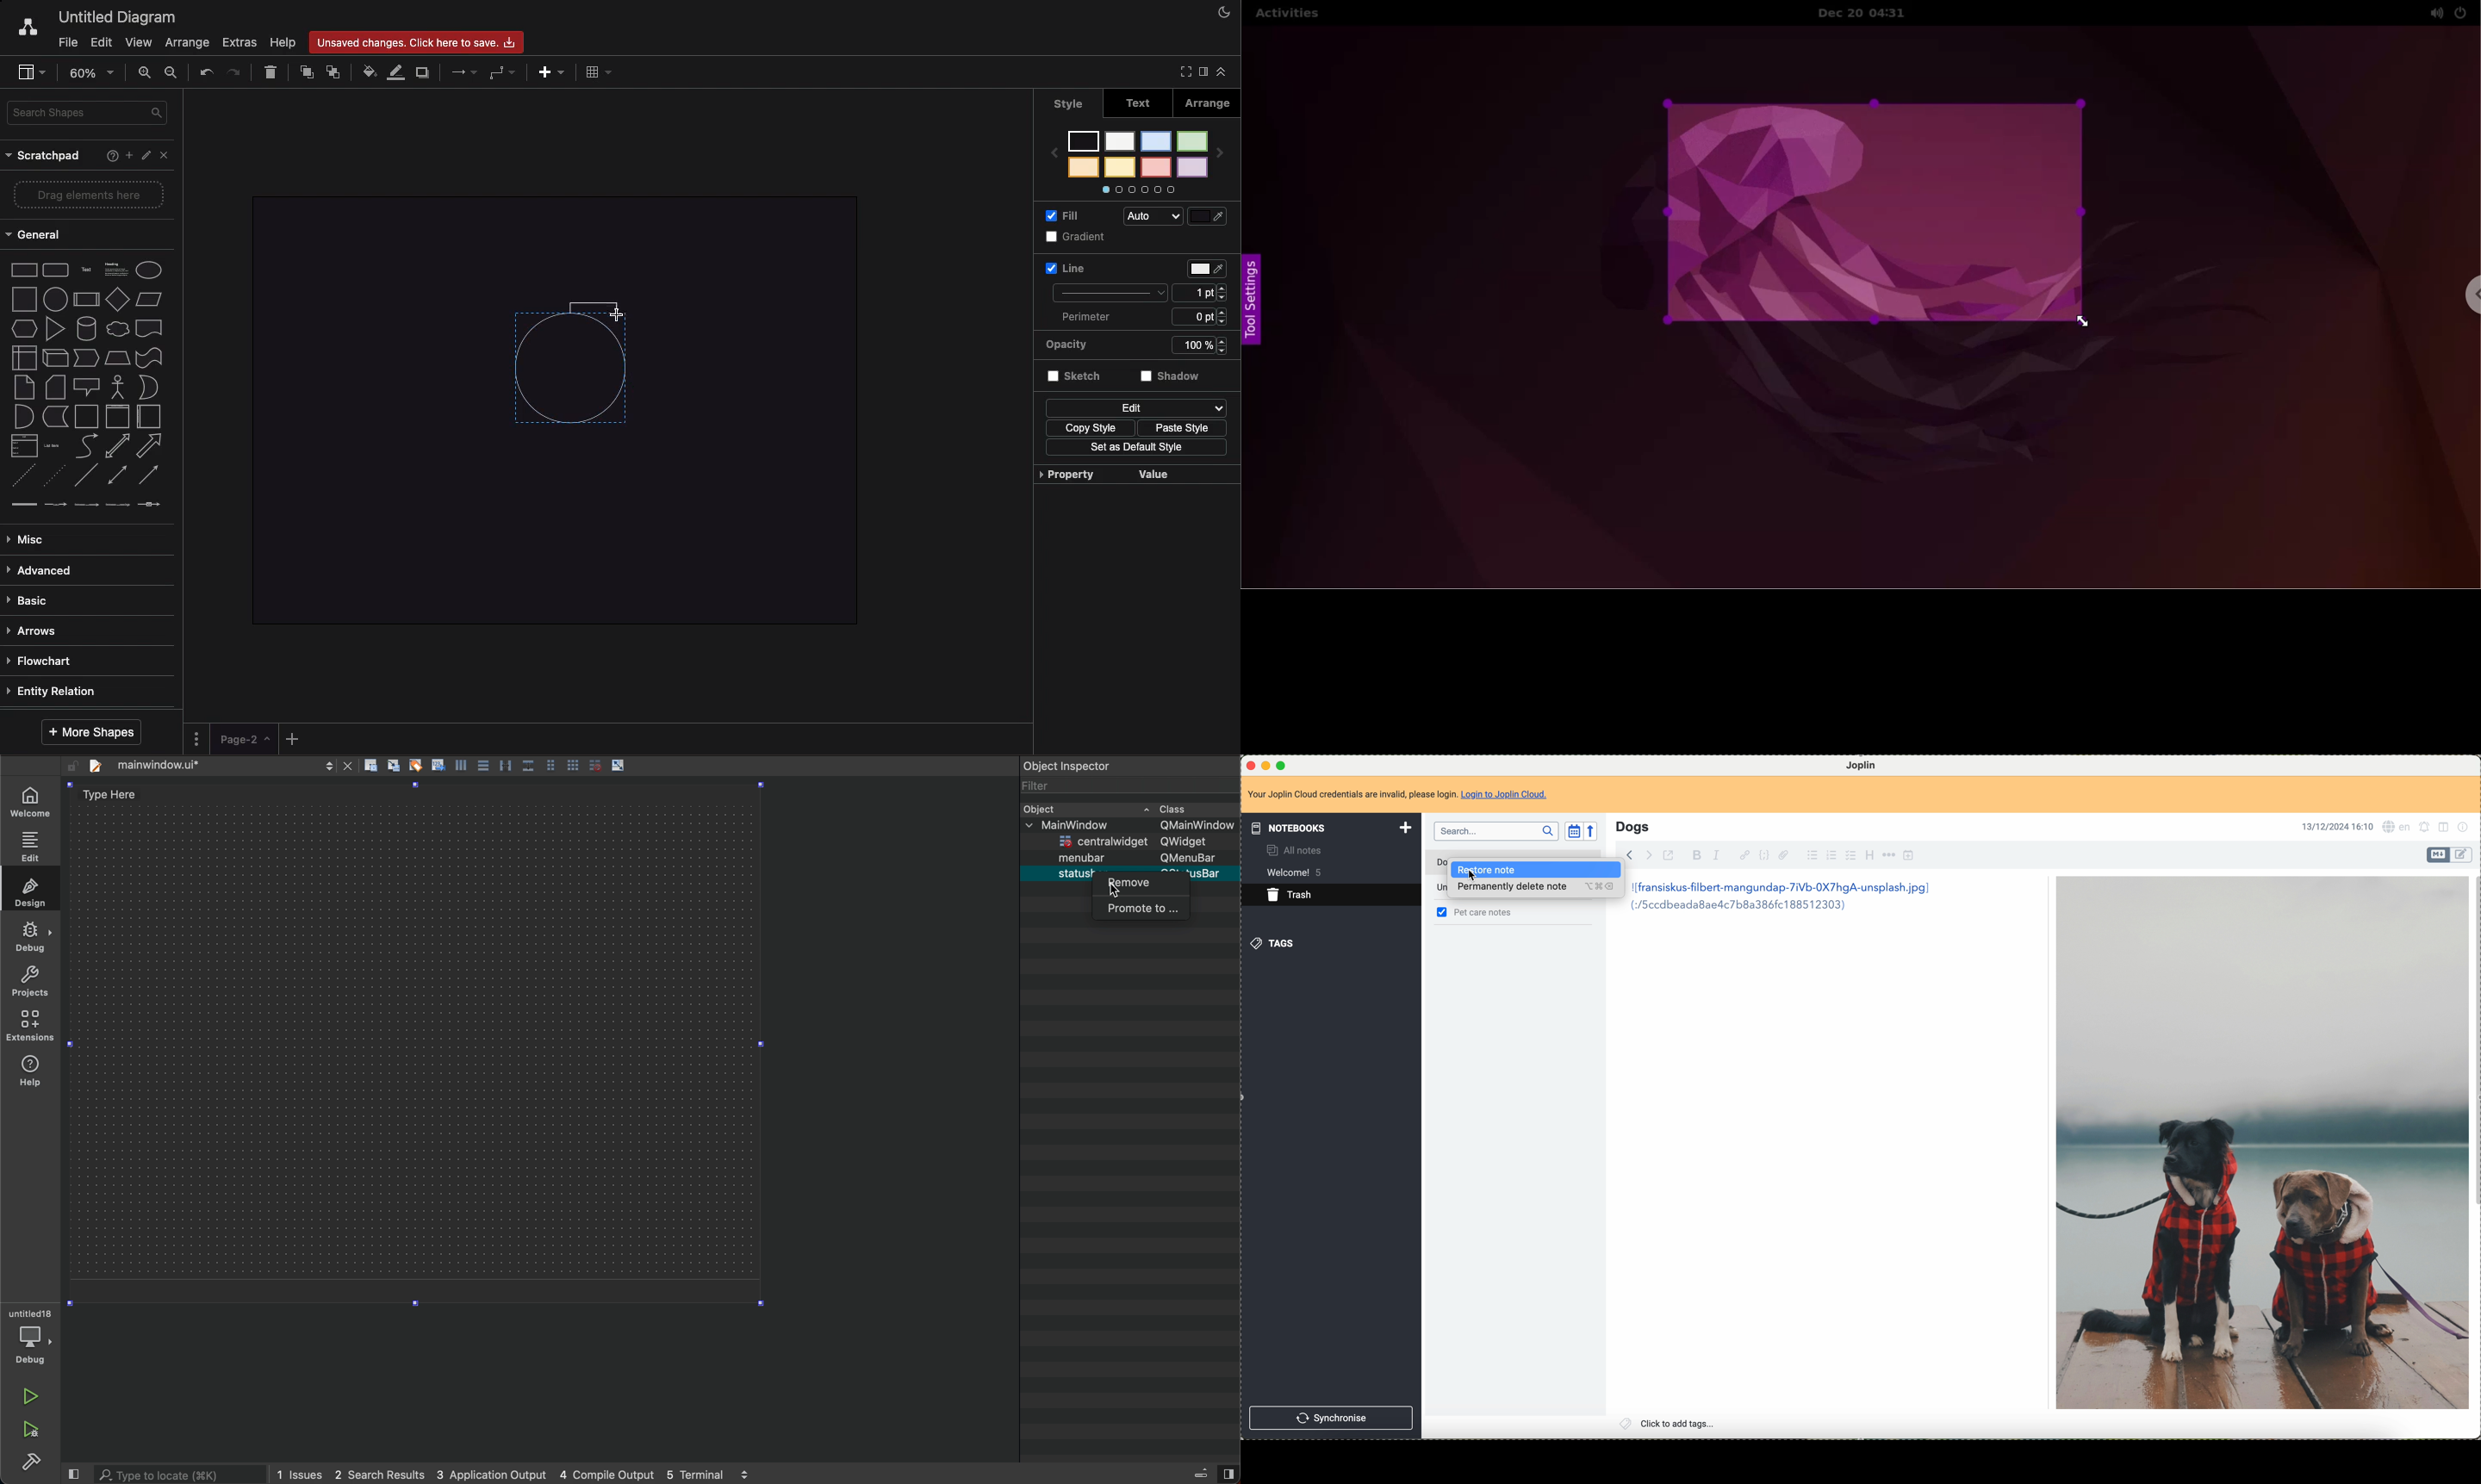 The width and height of the screenshot is (2492, 1484). What do you see at coordinates (1535, 870) in the screenshot?
I see `click on restore note` at bounding box center [1535, 870].